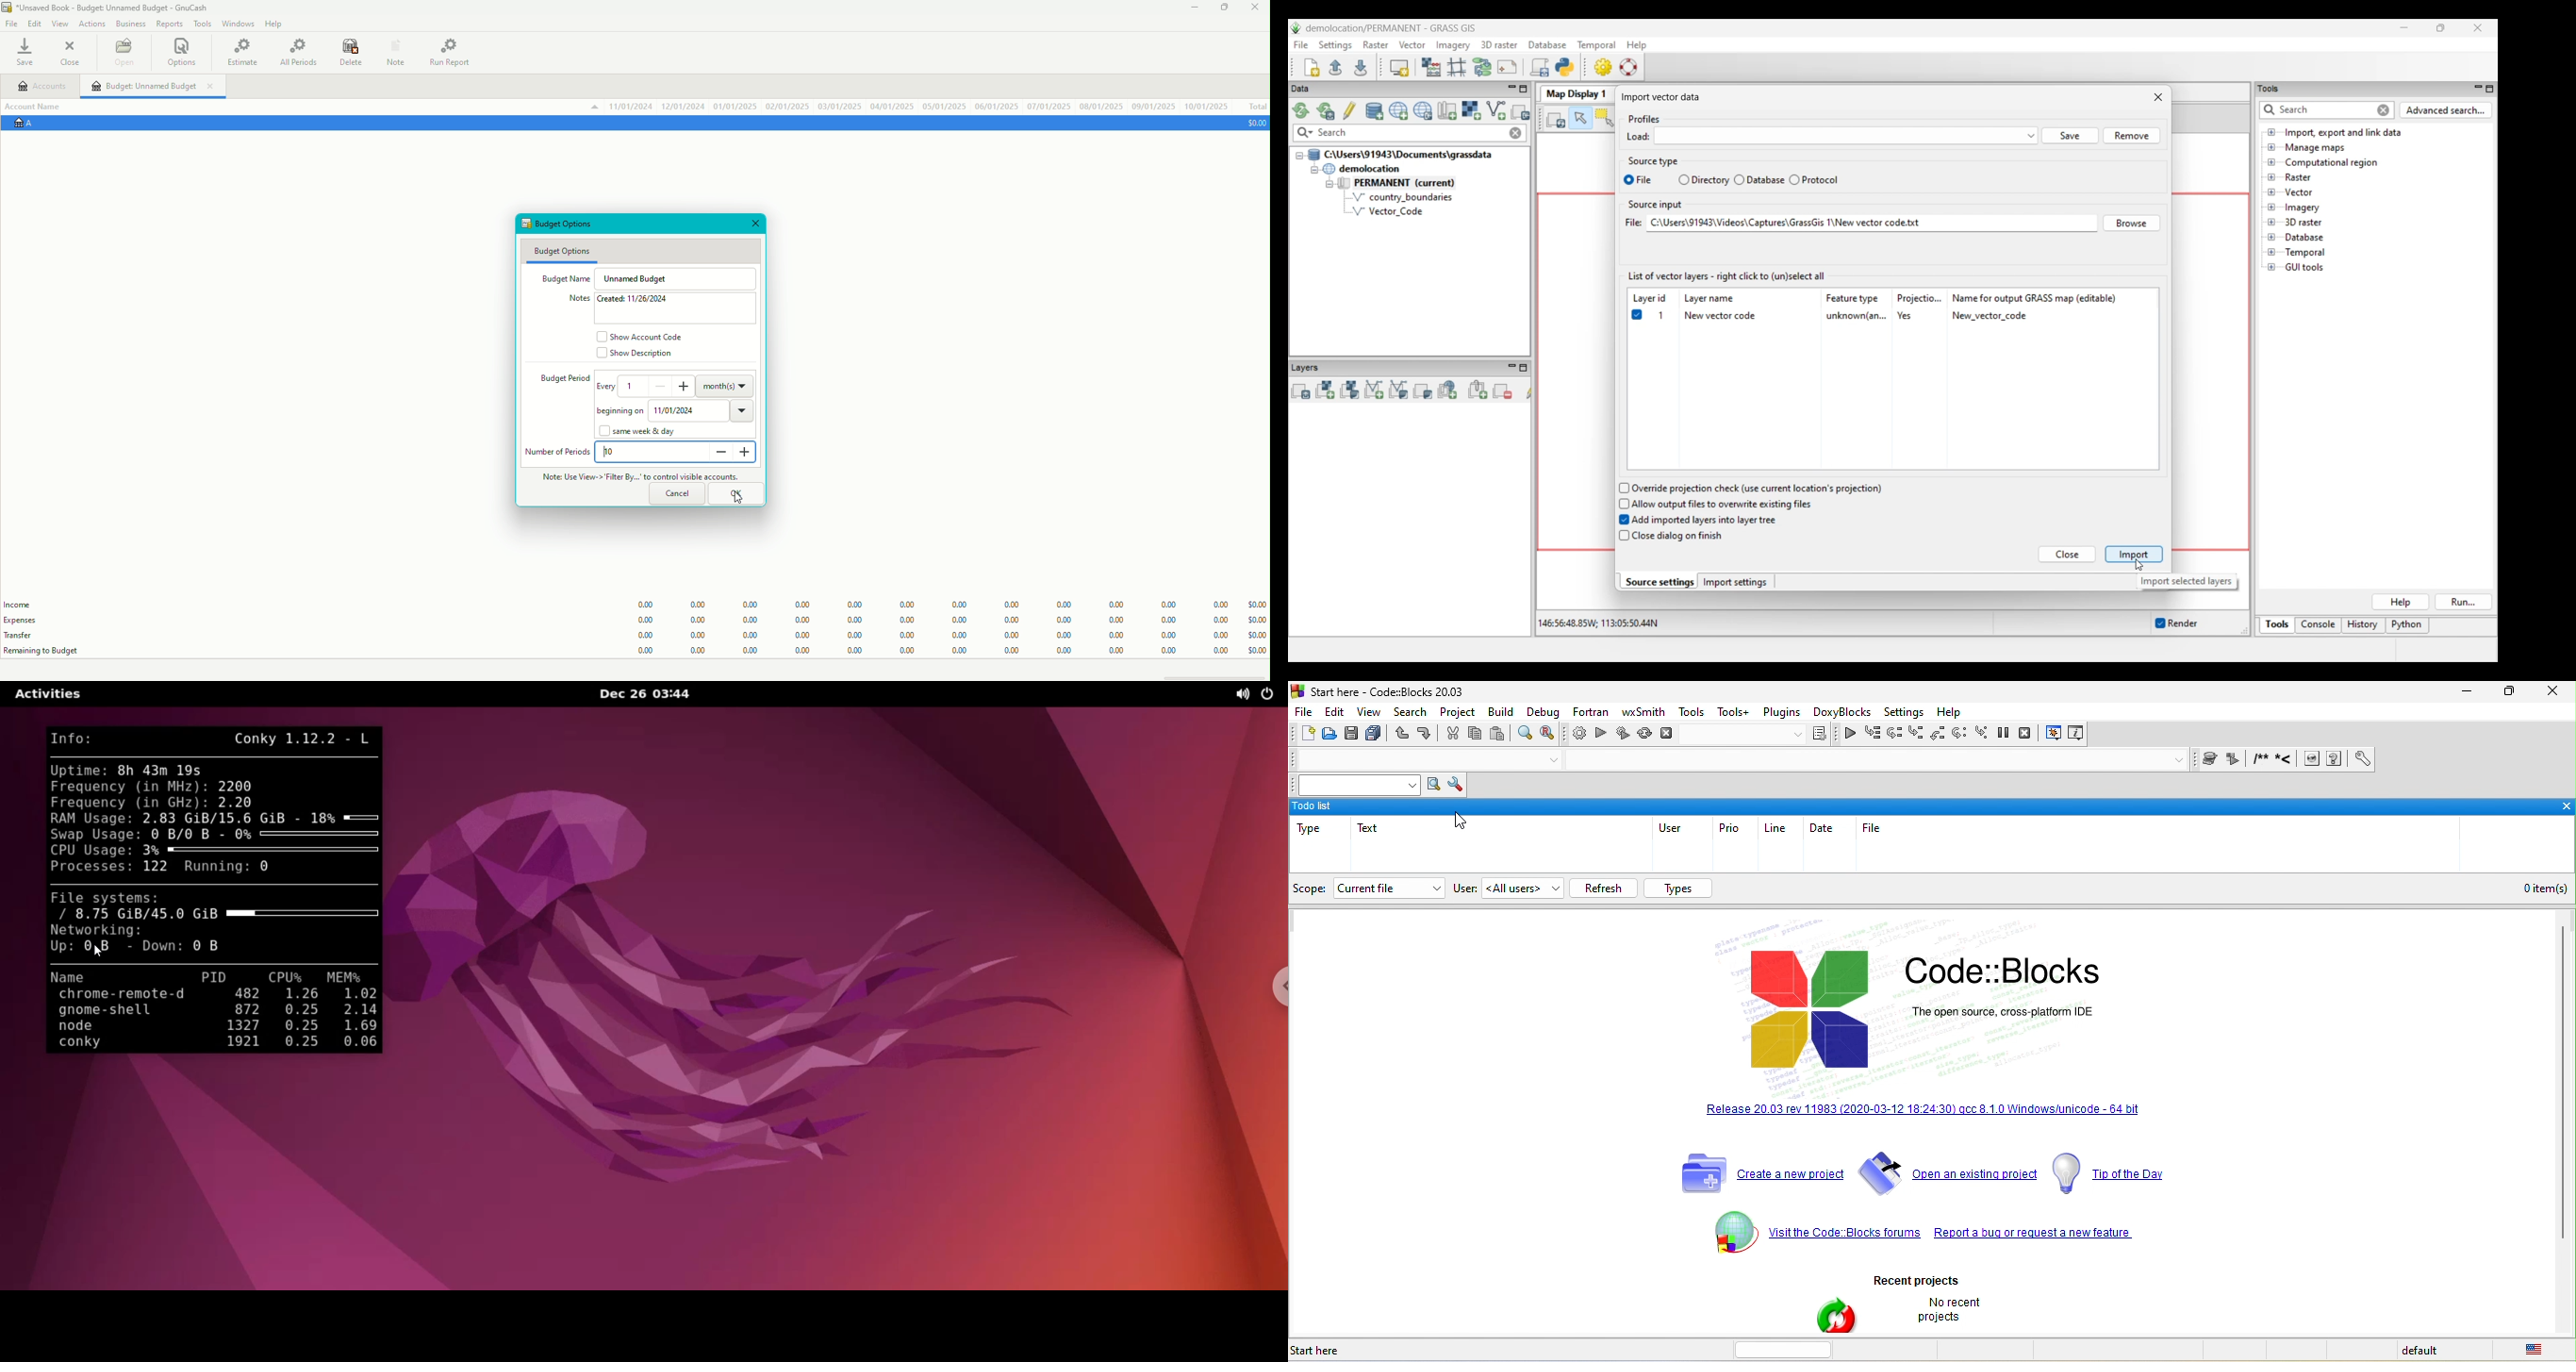  Describe the element at coordinates (1836, 1316) in the screenshot. I see `recent project and recent files` at that location.